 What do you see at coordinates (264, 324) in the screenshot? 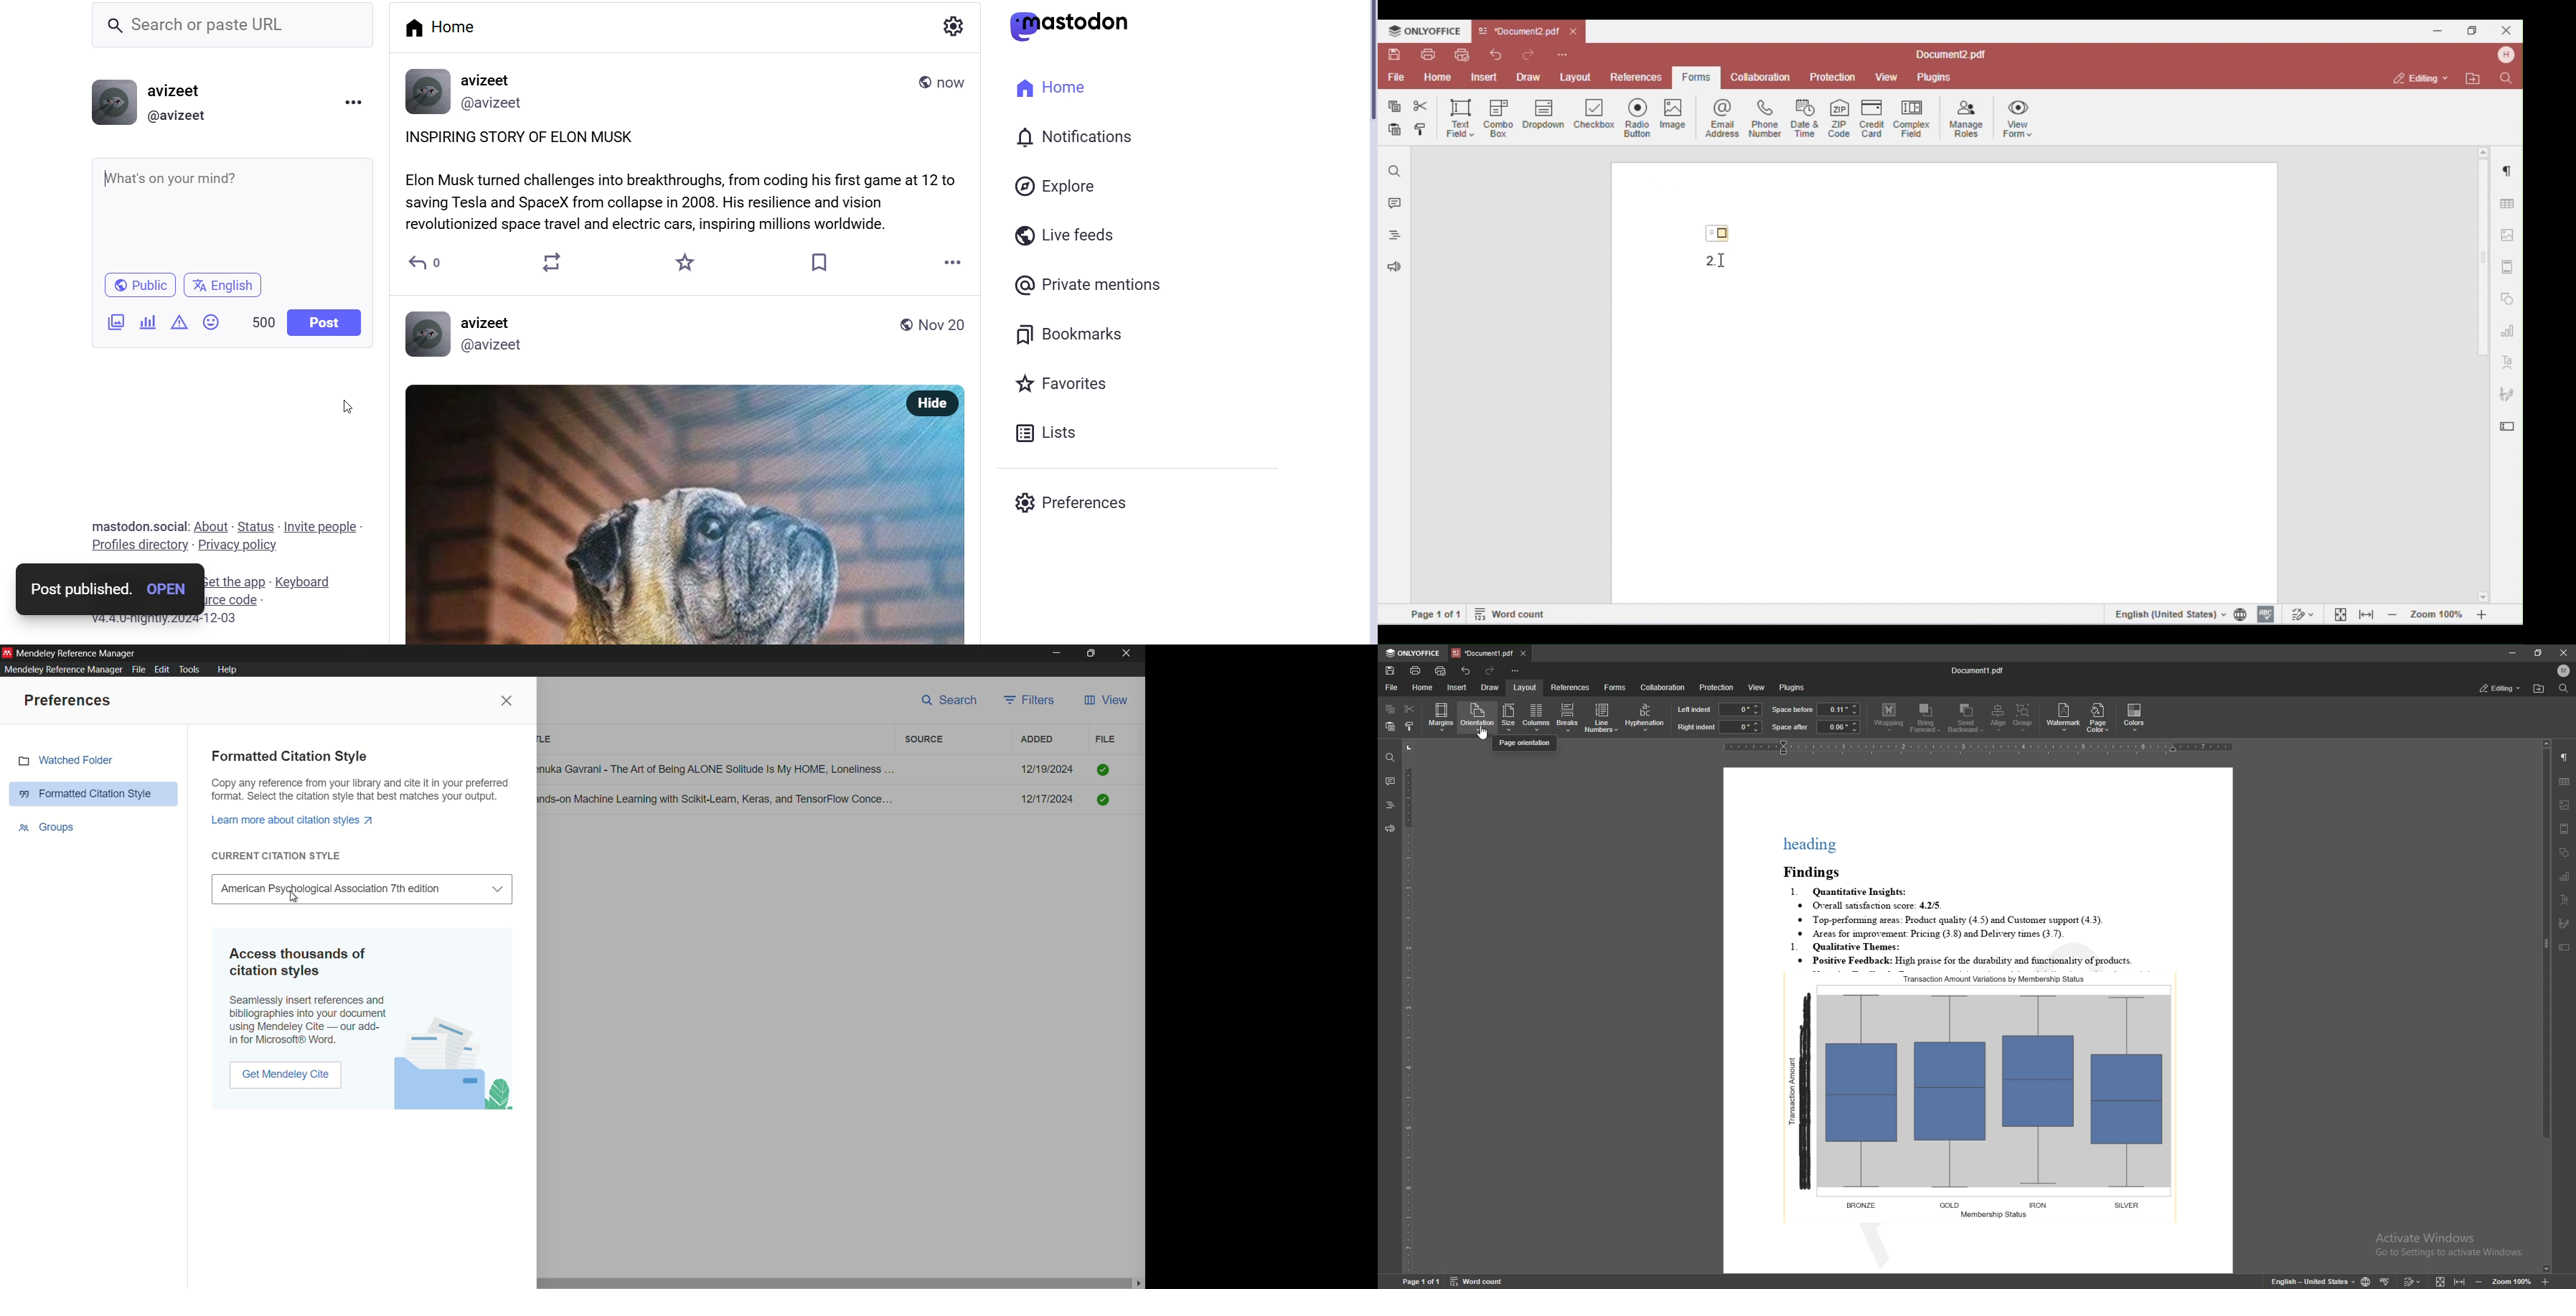
I see `word limit` at bounding box center [264, 324].